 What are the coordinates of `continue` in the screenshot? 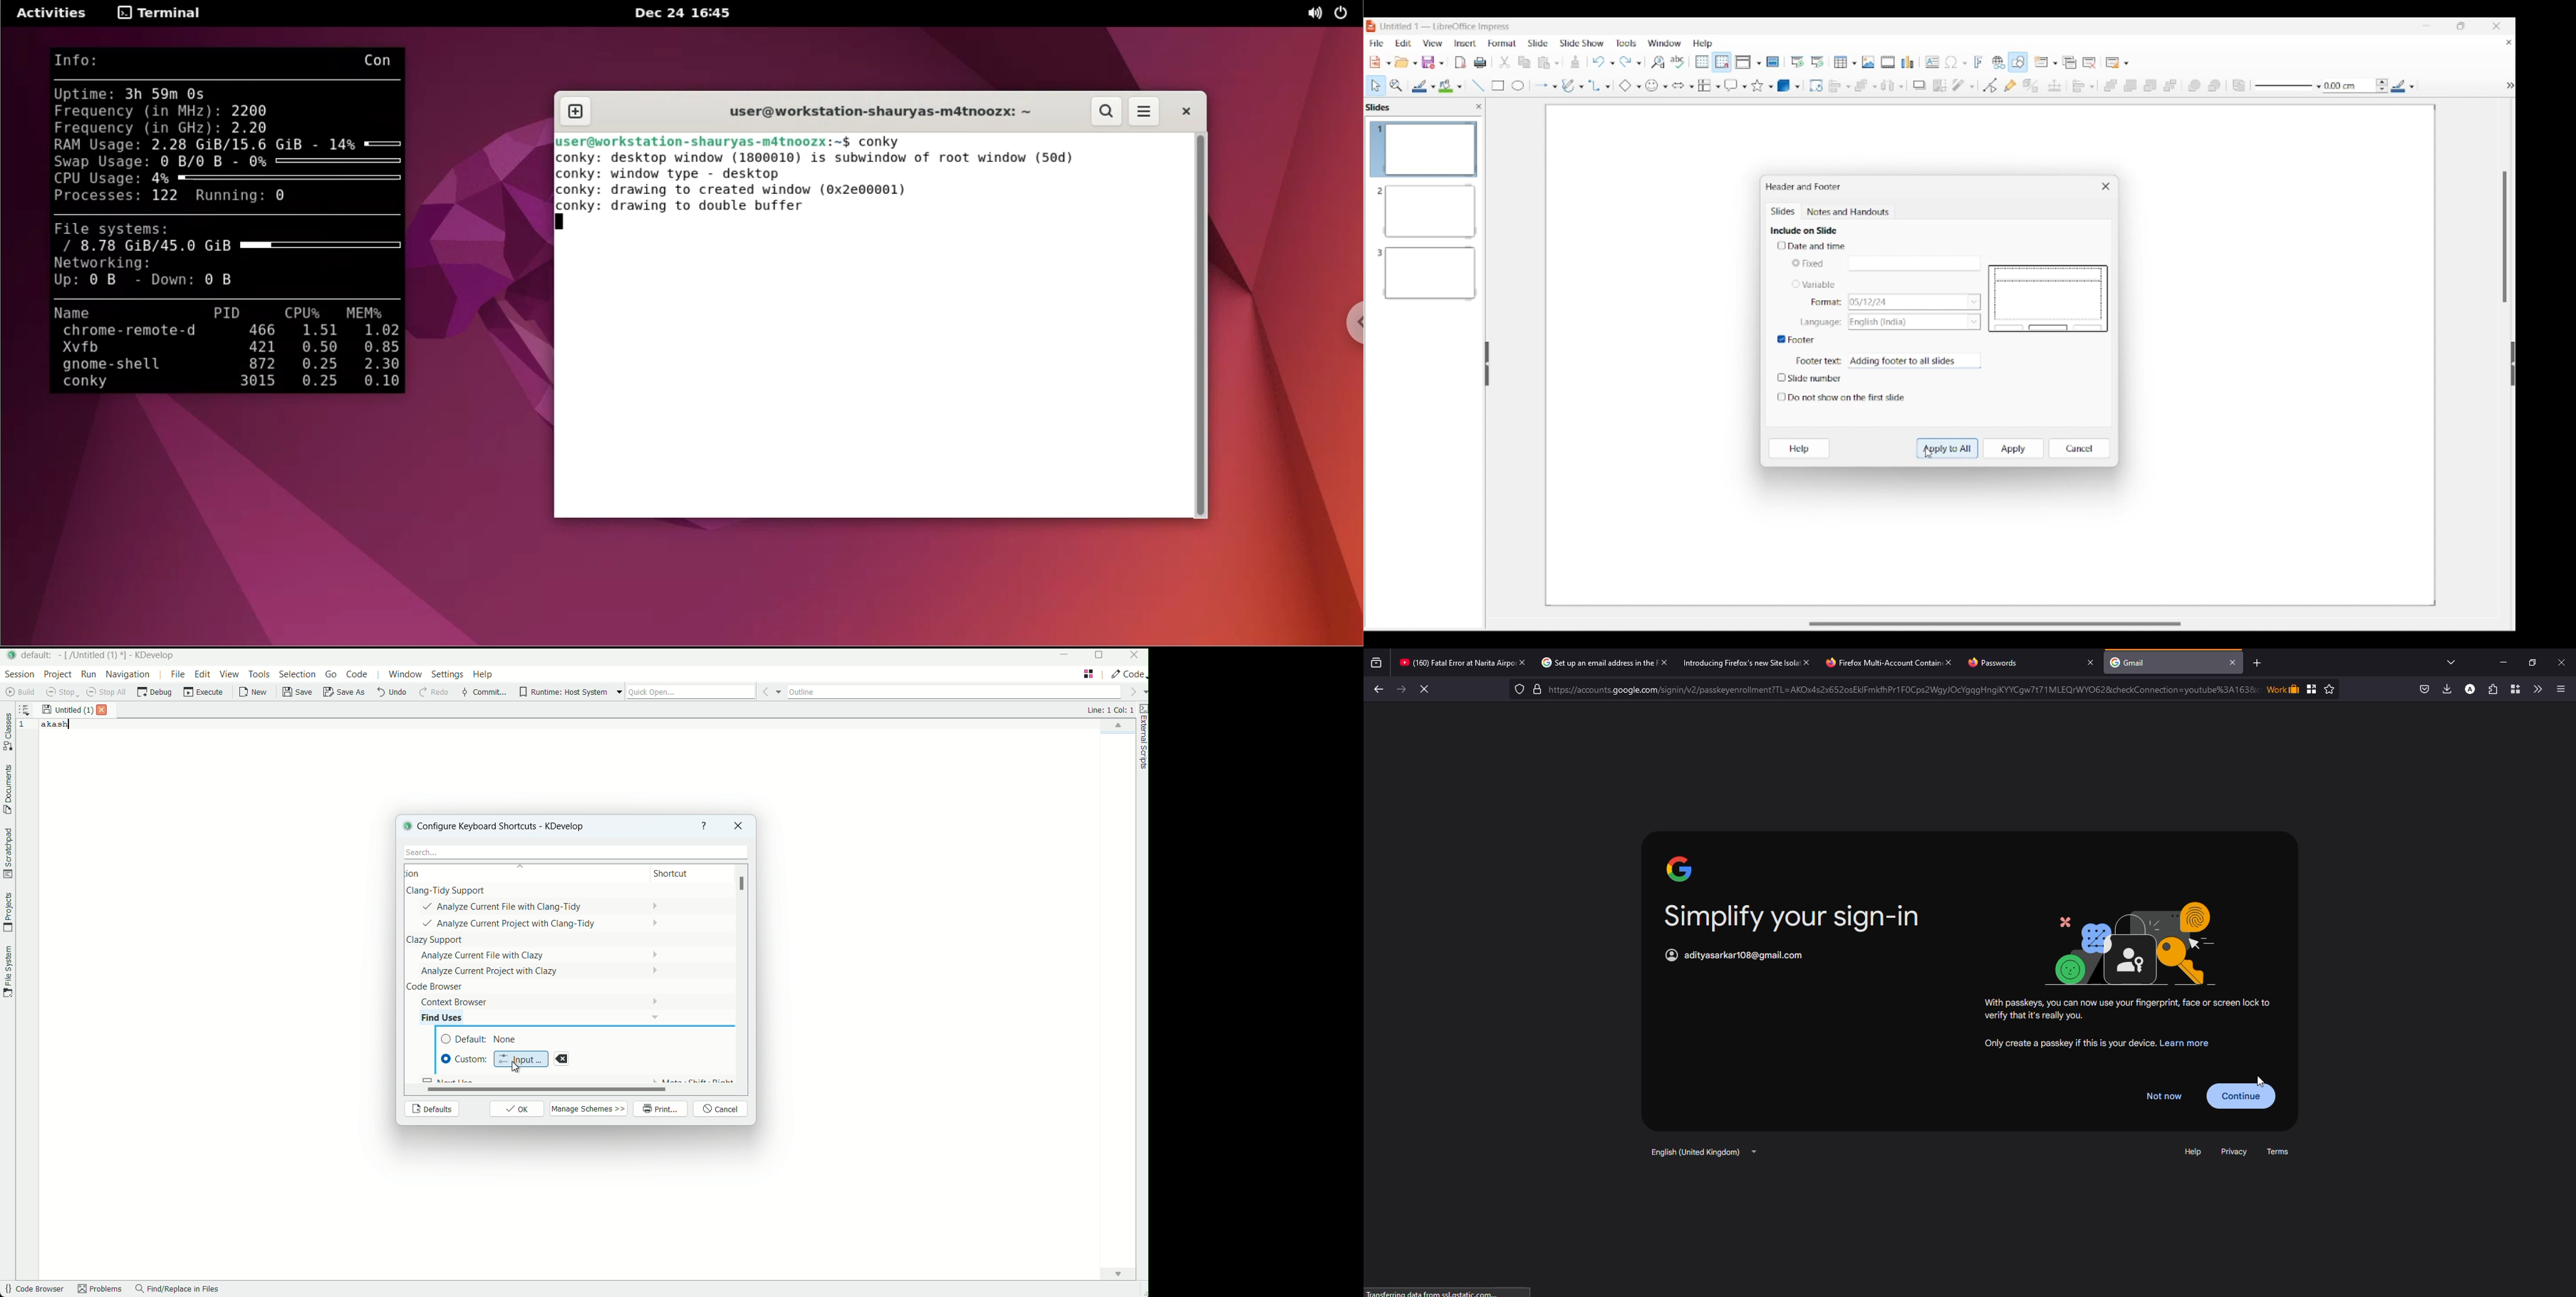 It's located at (2247, 1094).